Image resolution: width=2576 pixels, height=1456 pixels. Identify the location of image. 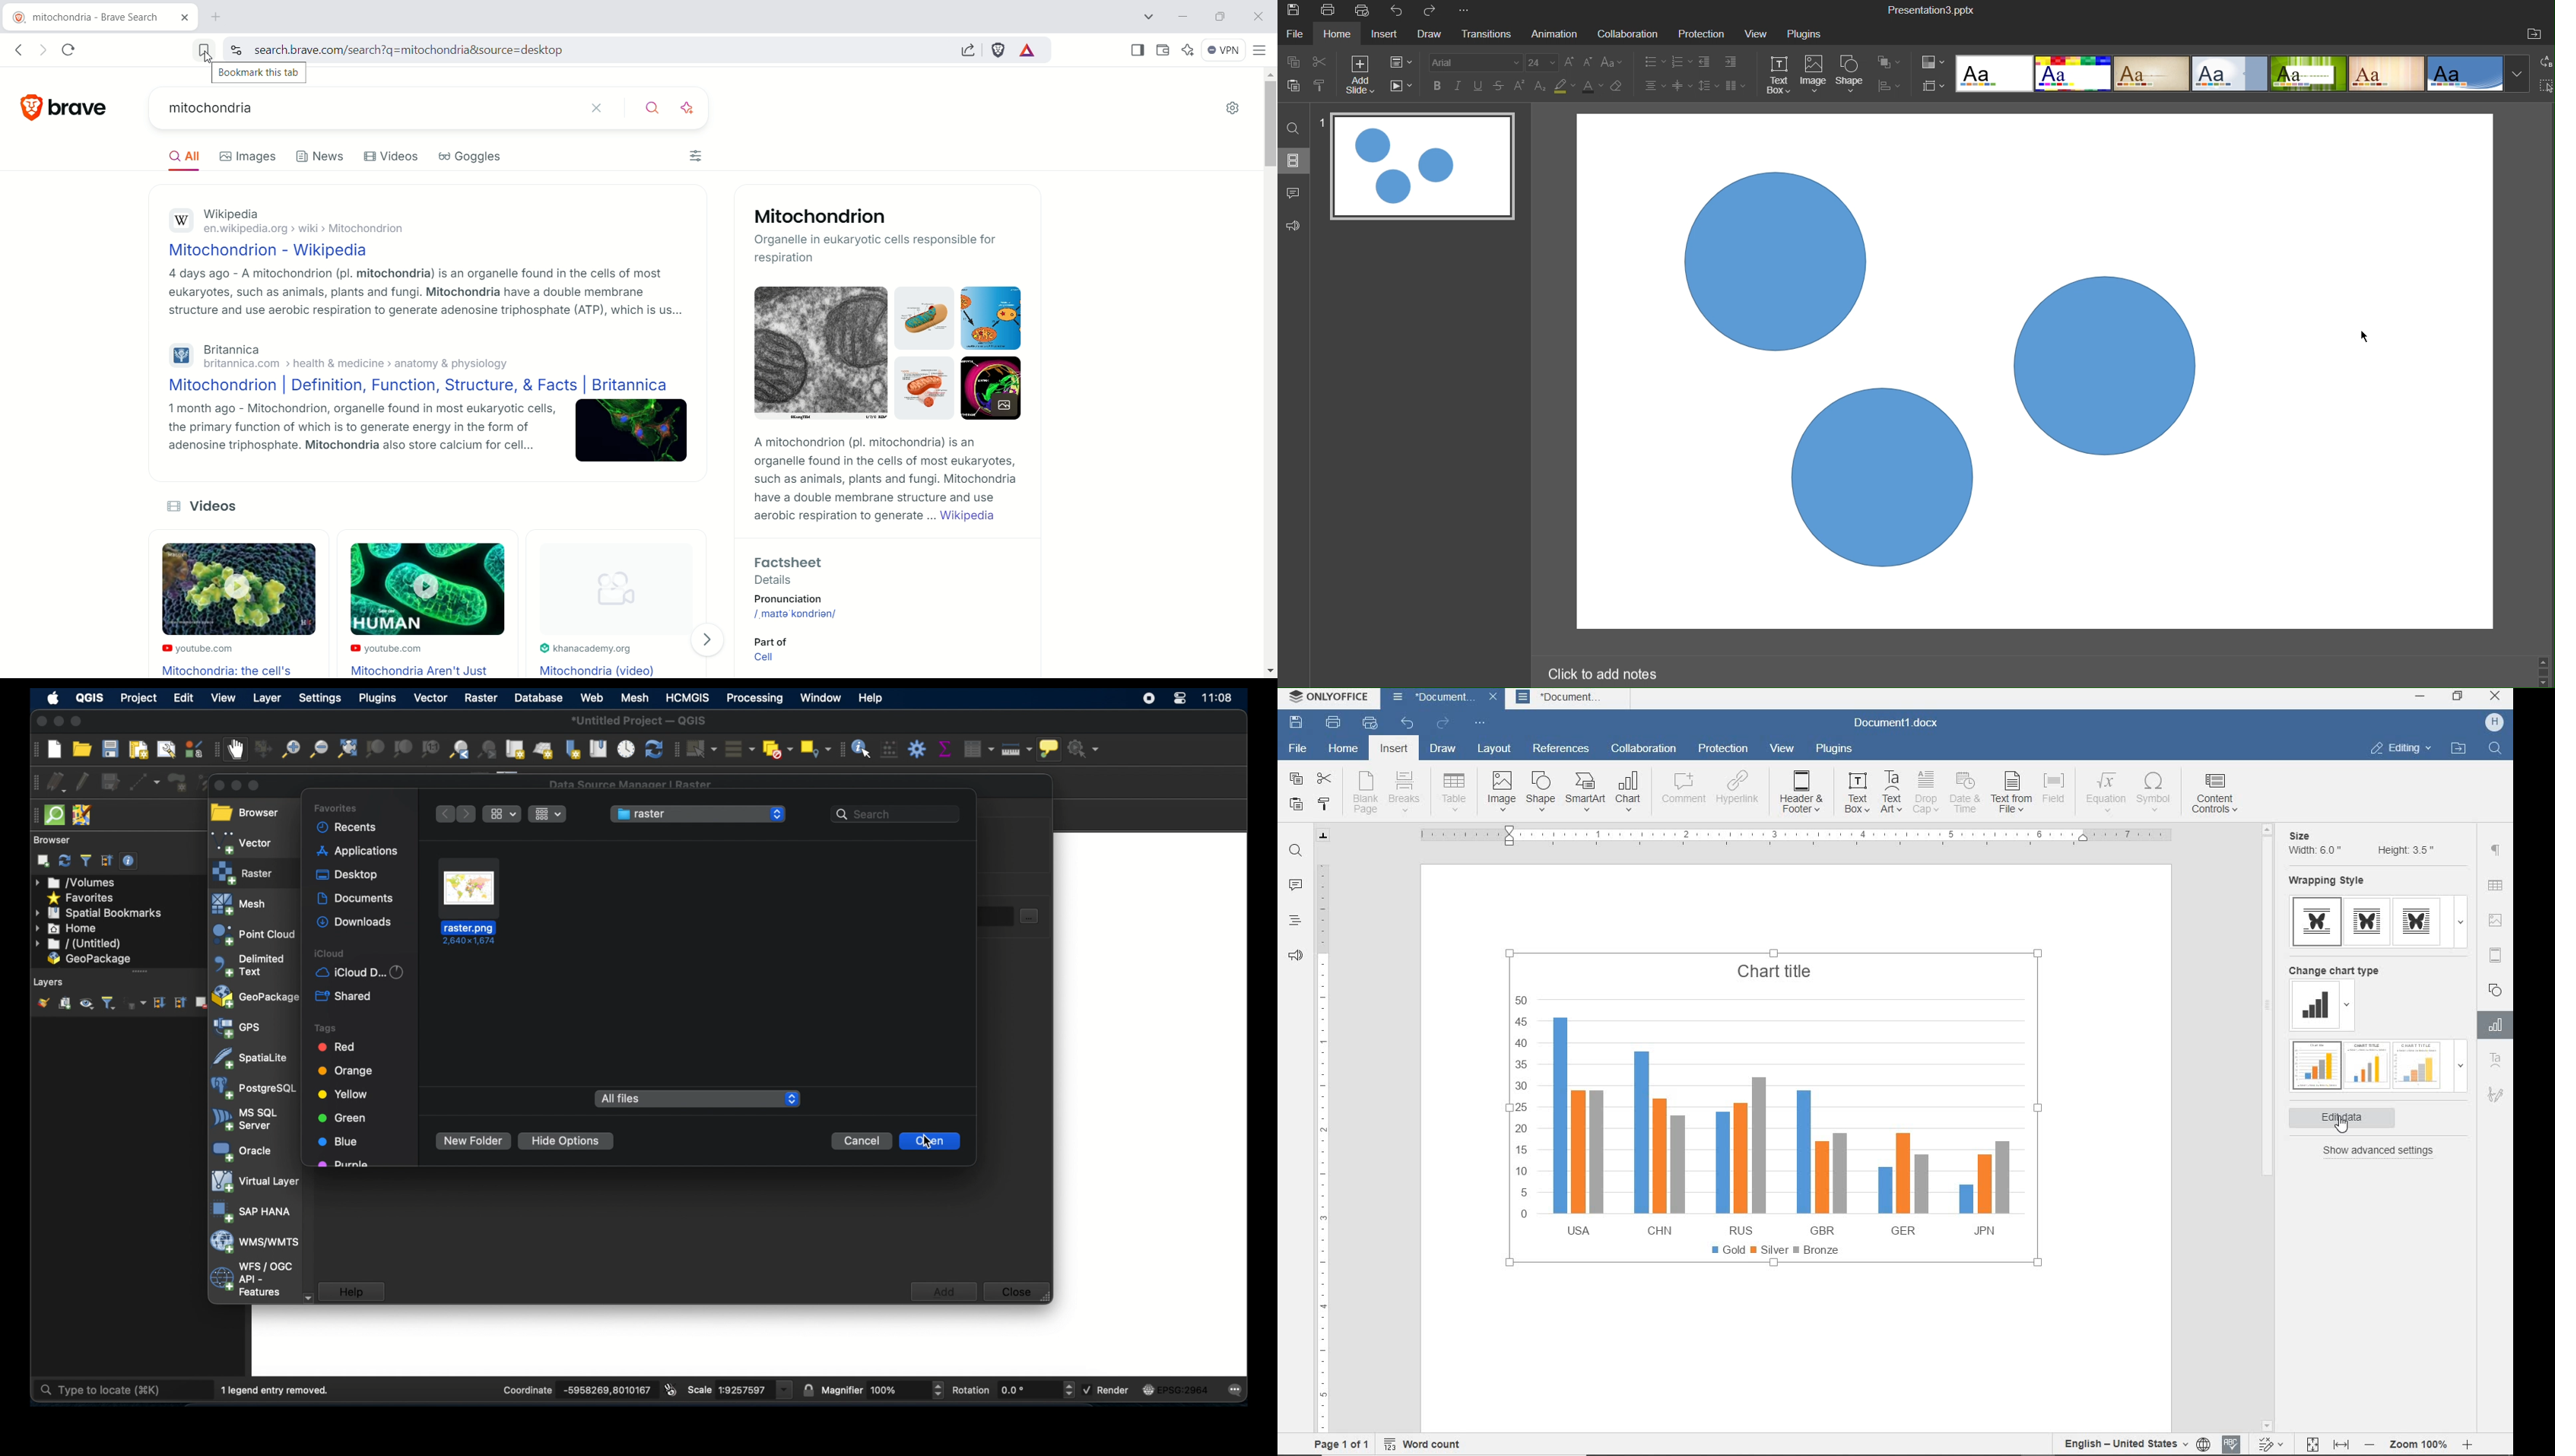
(2496, 920).